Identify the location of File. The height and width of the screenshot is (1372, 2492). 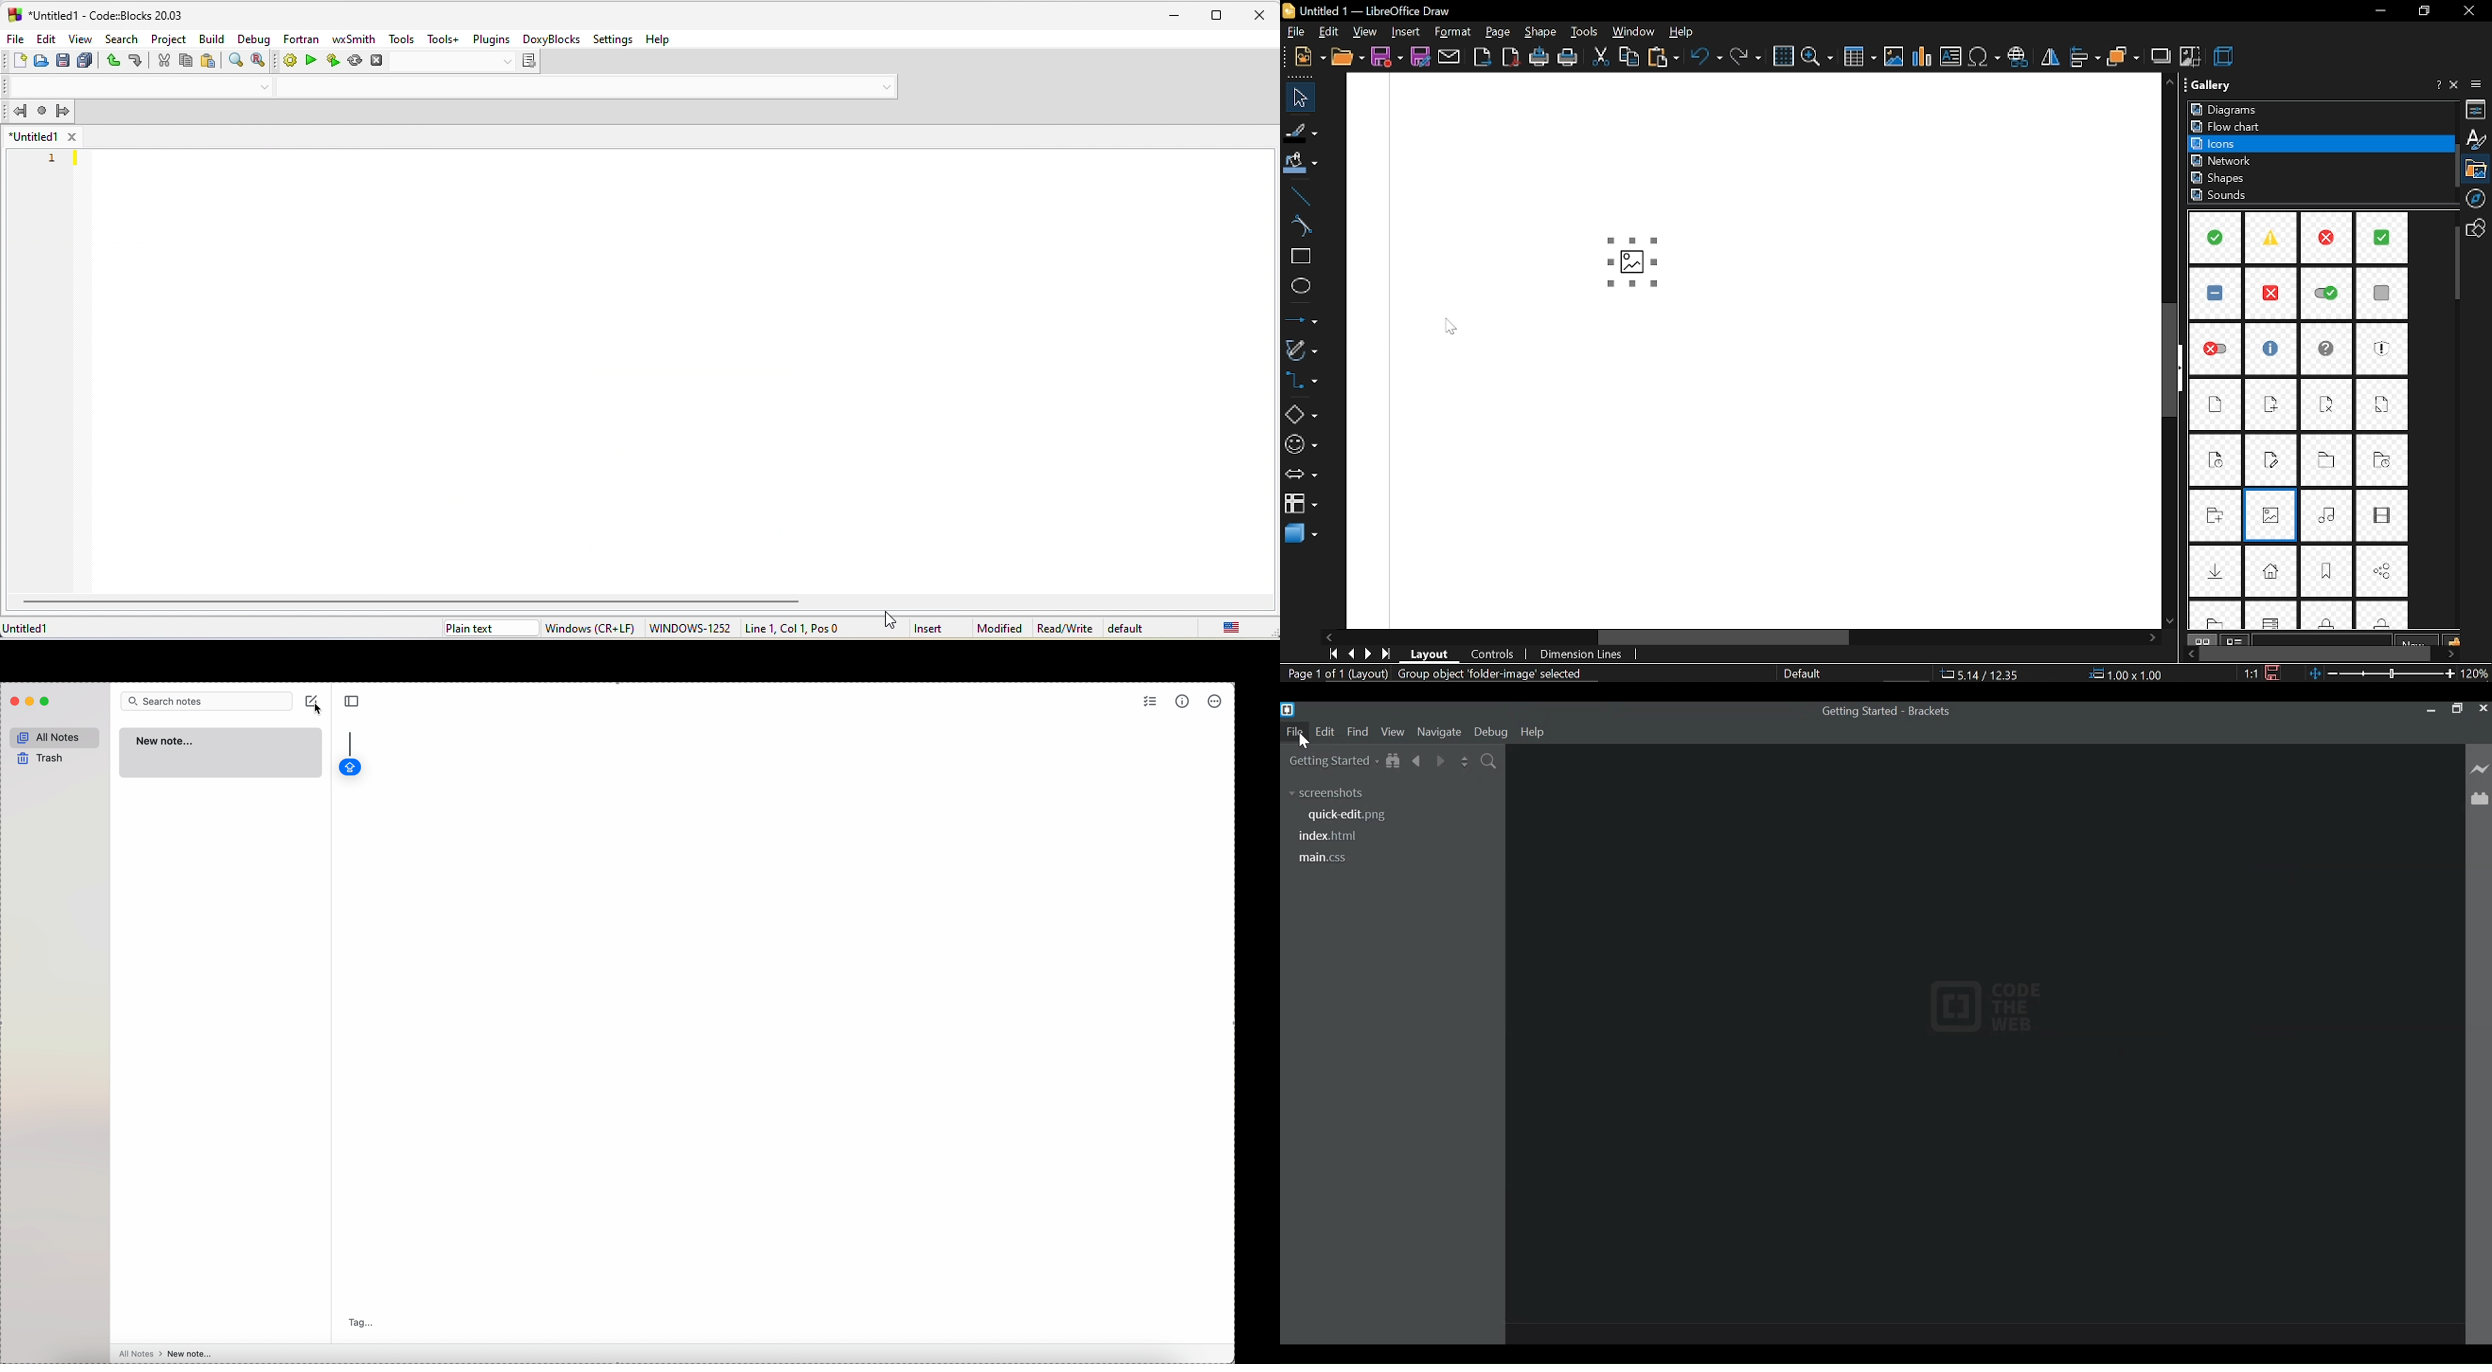
(1293, 732).